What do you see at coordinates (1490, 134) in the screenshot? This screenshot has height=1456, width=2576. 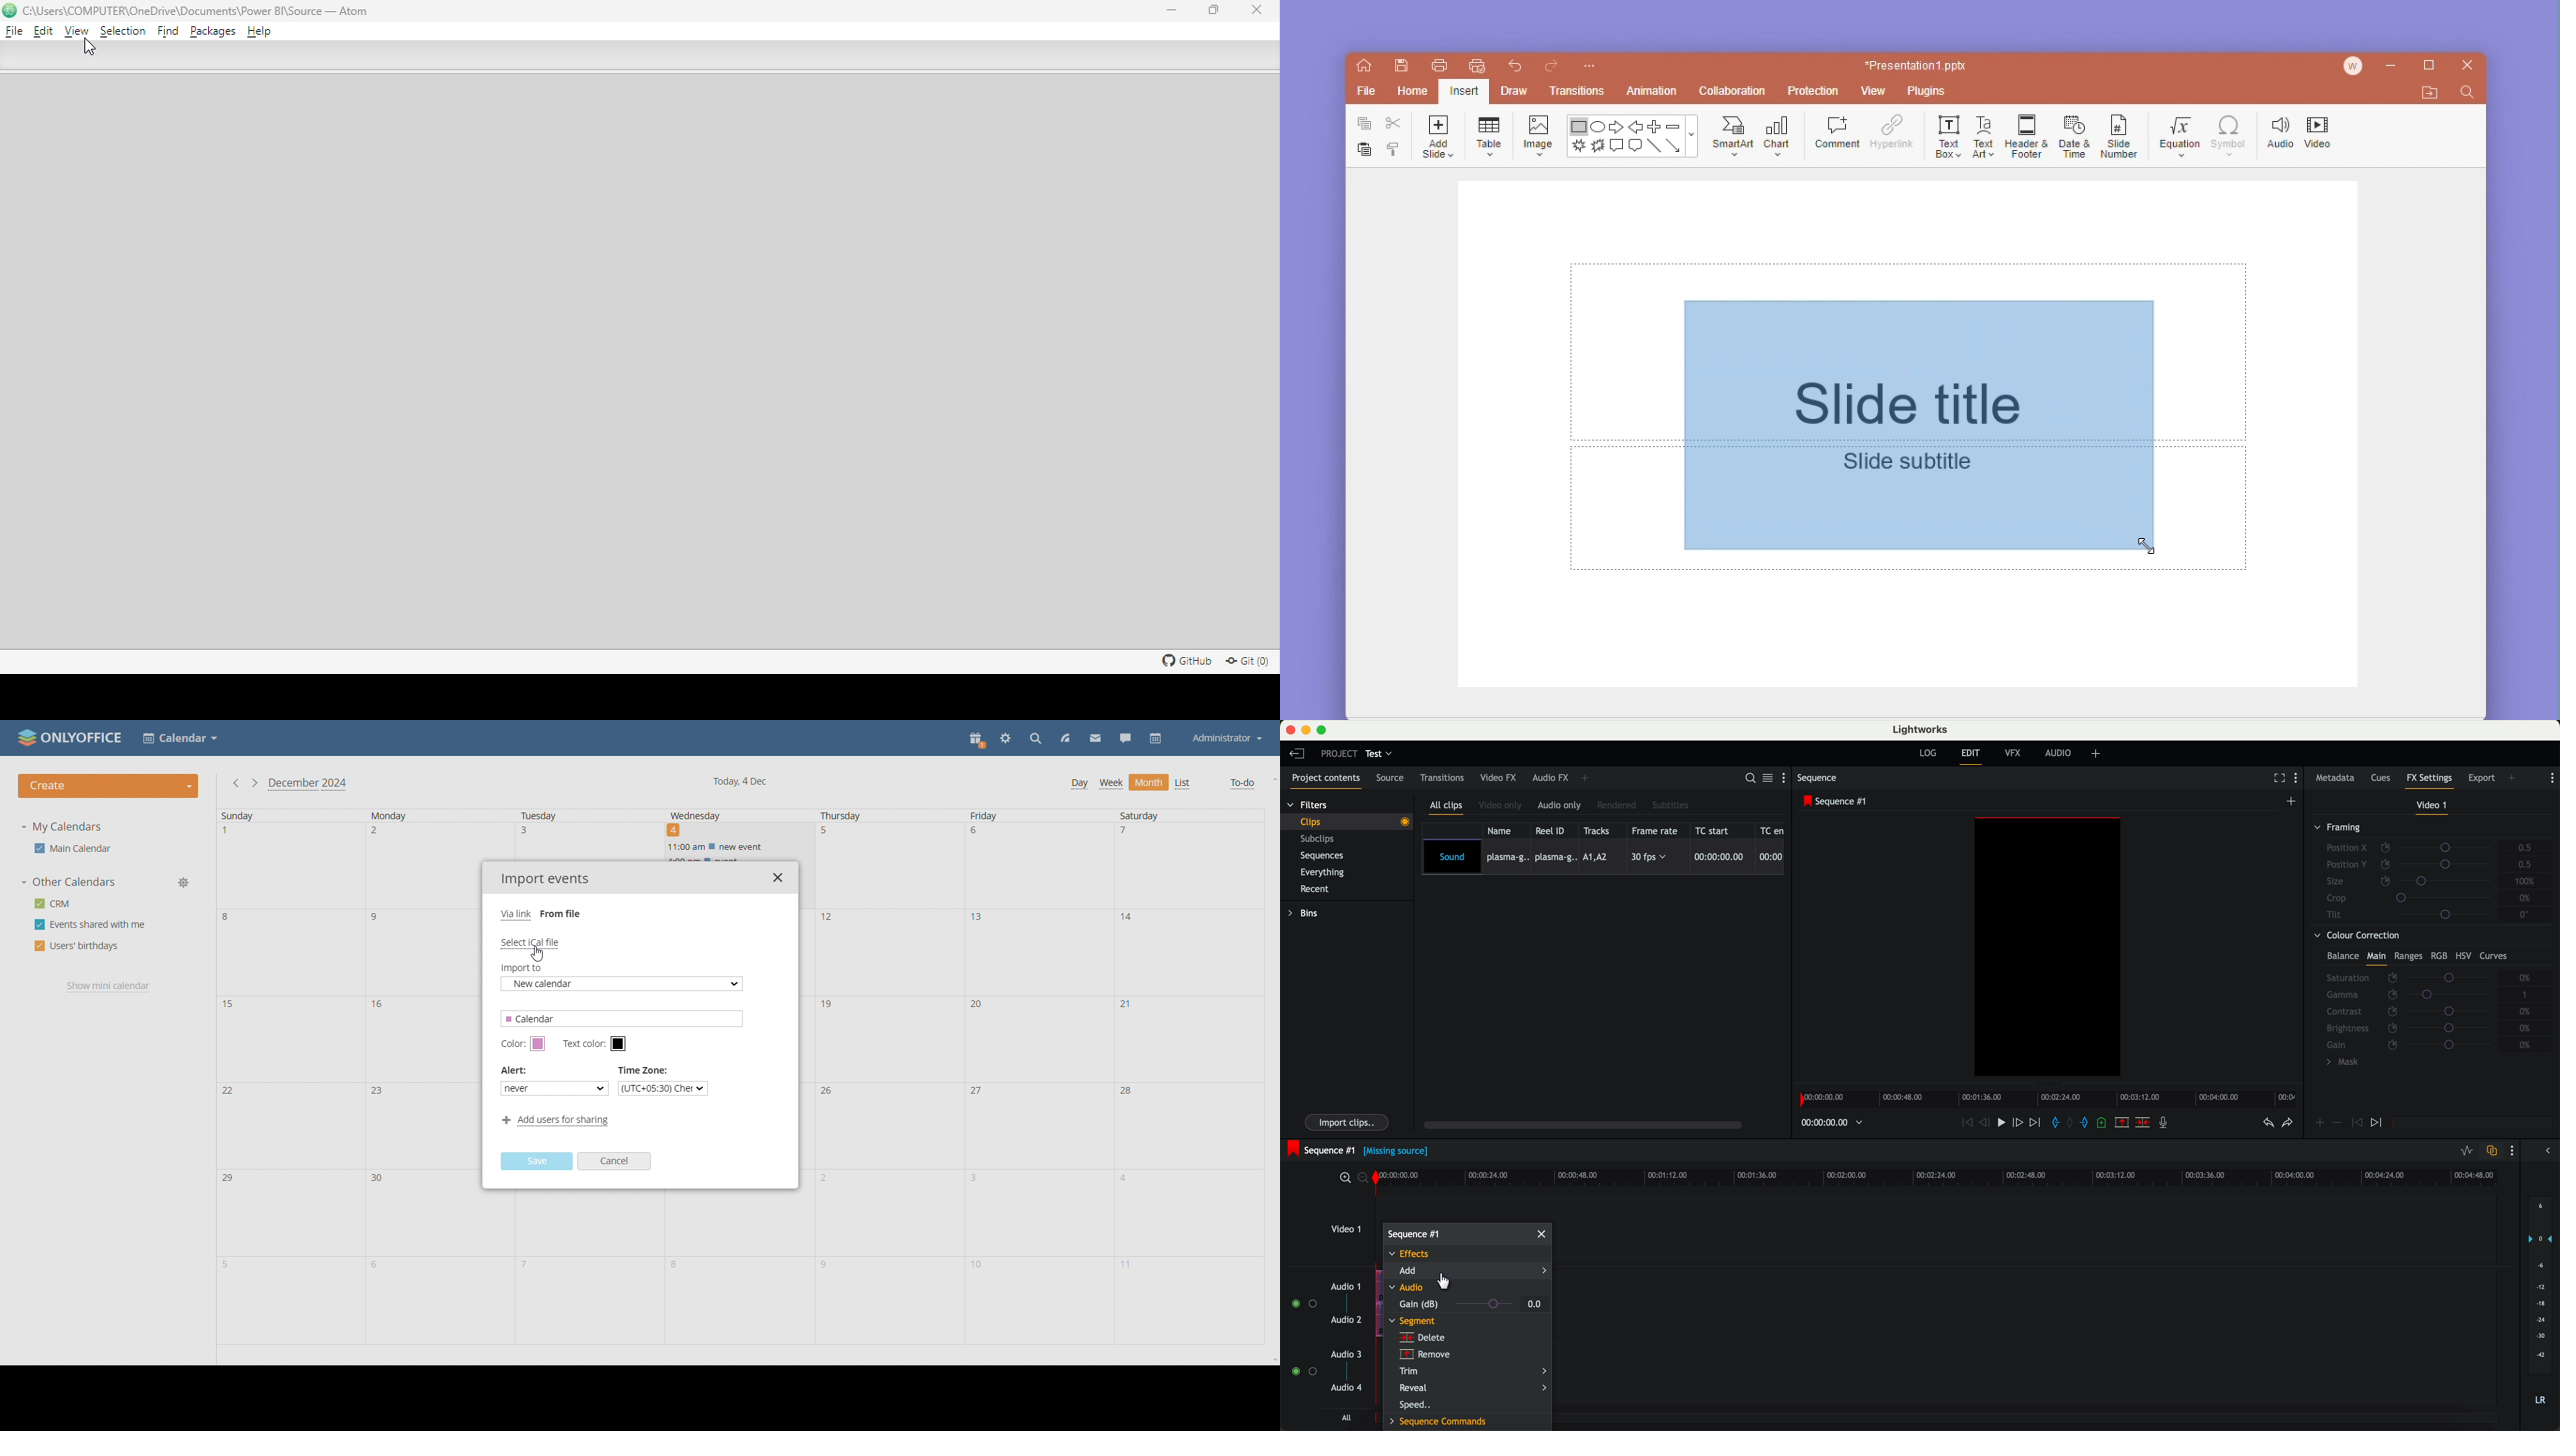 I see `table` at bounding box center [1490, 134].